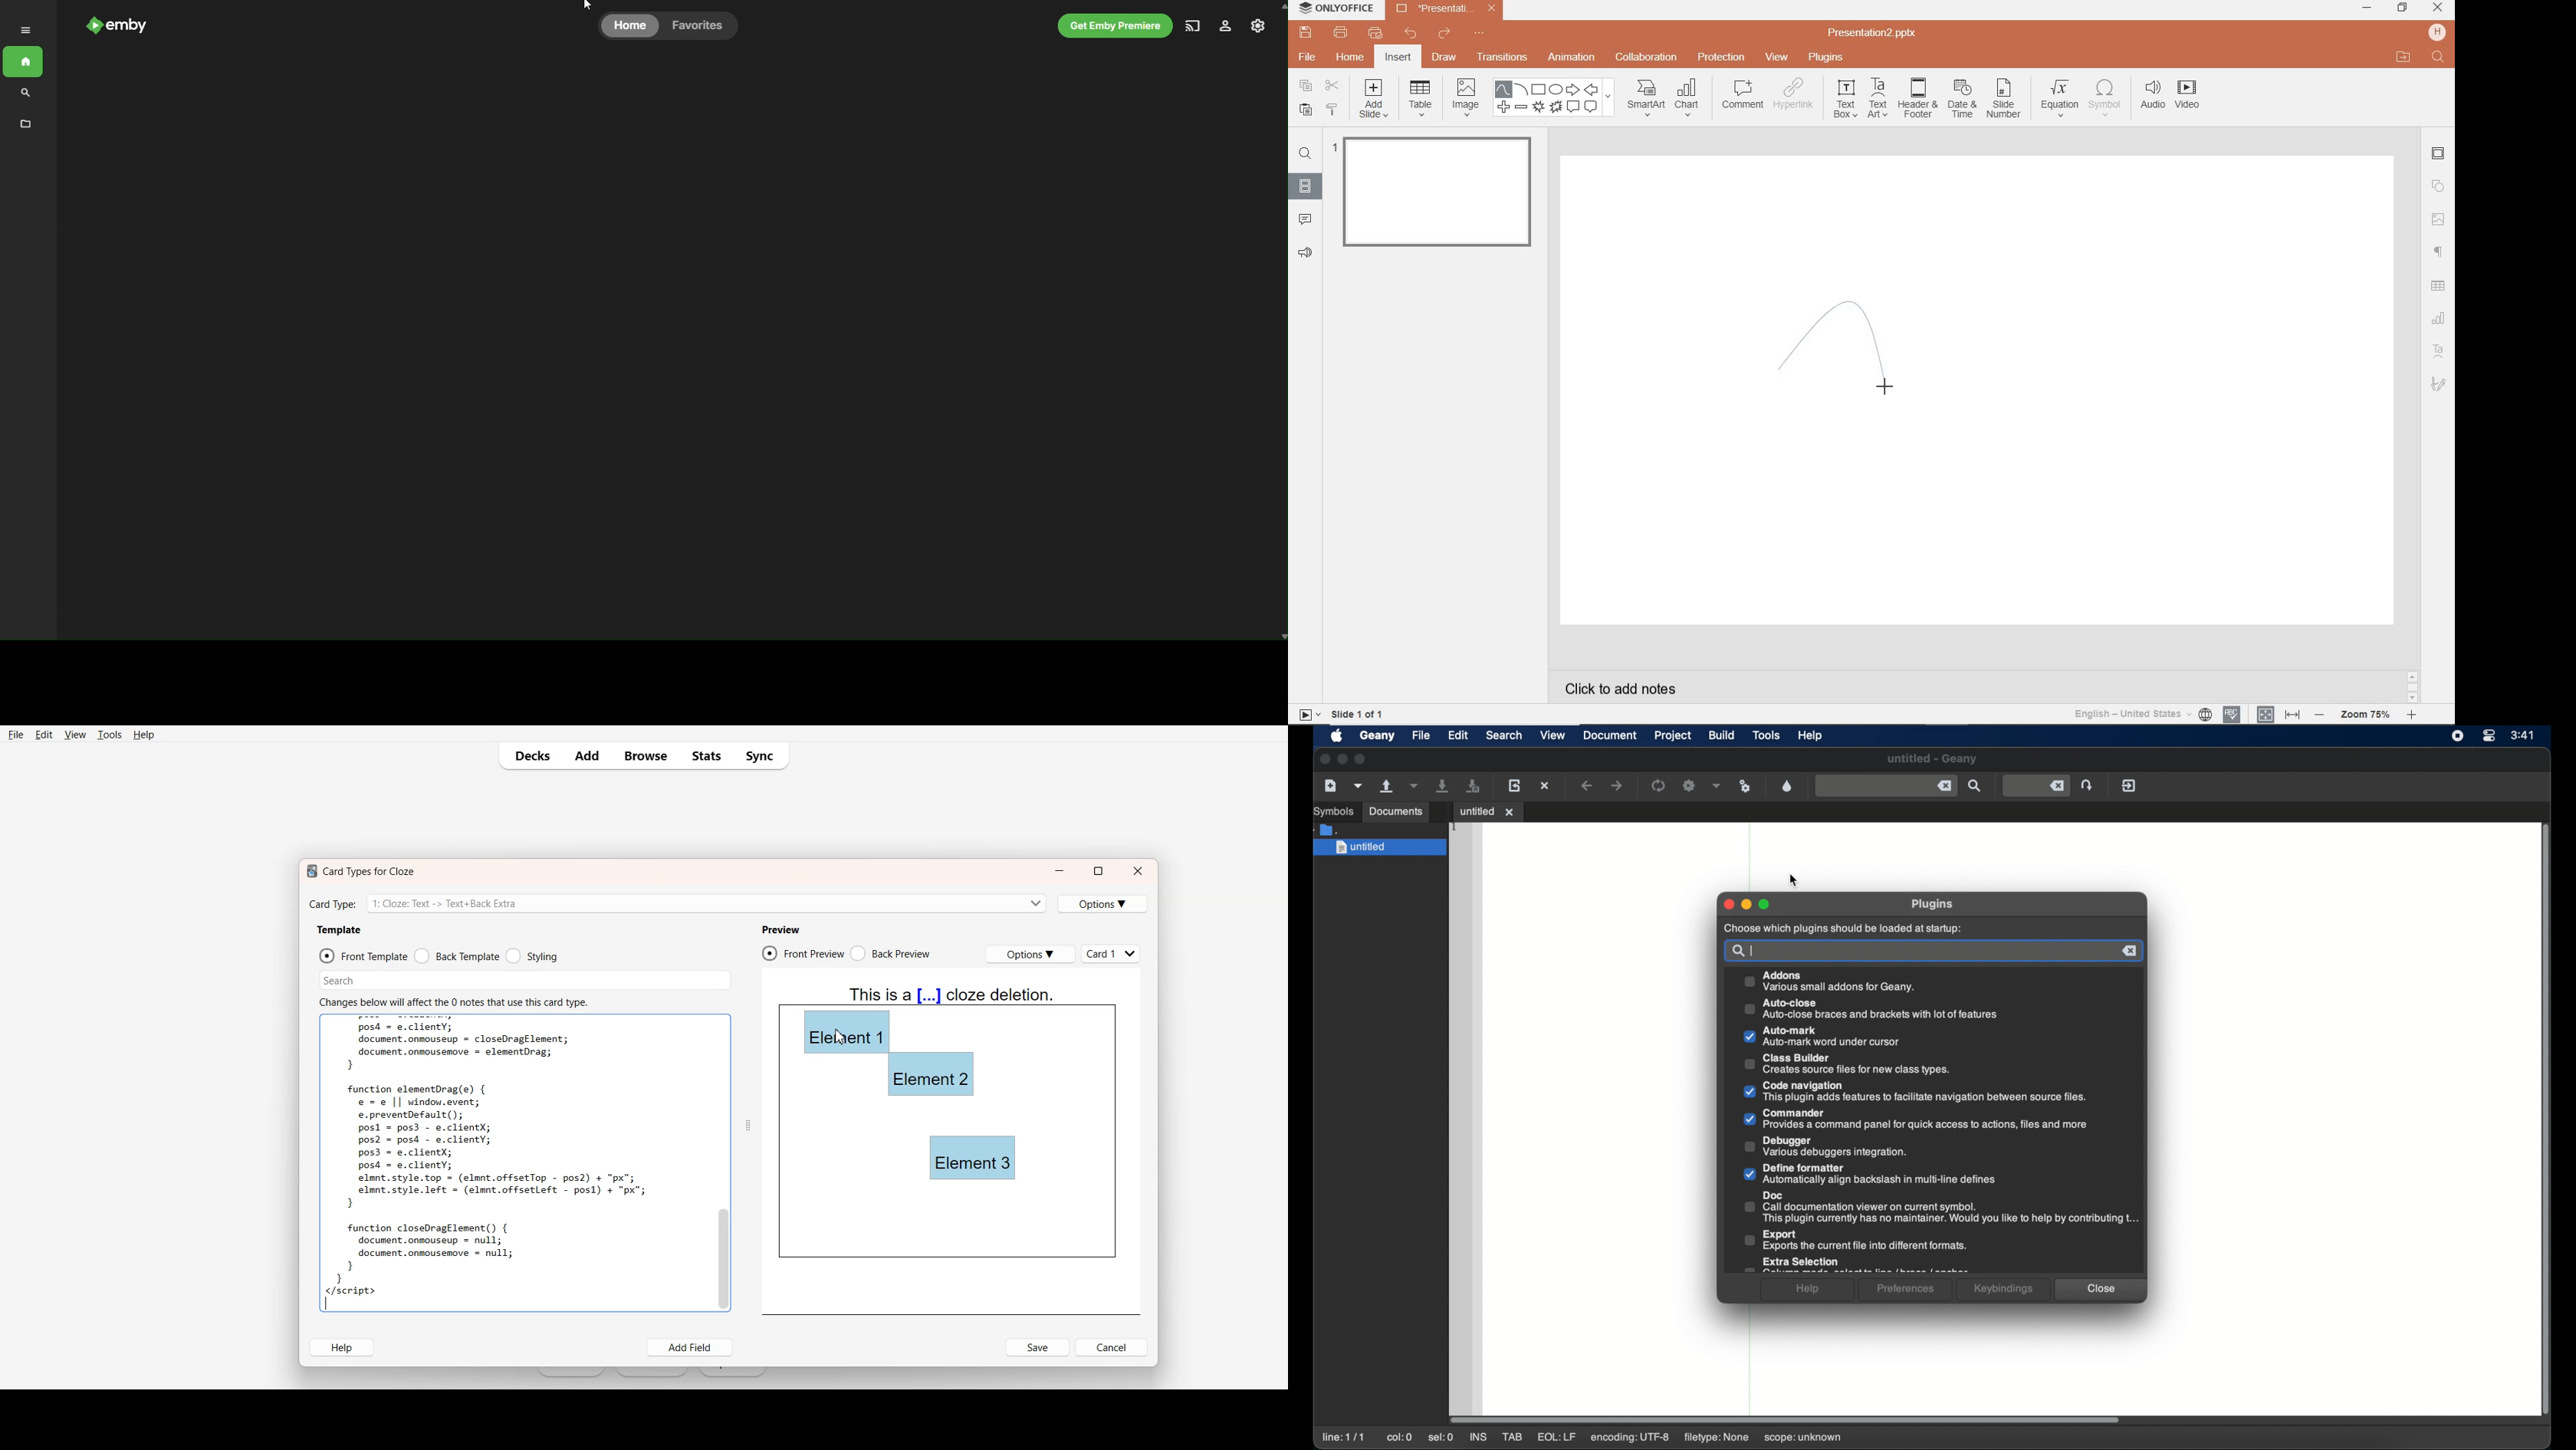 Image resolution: width=2576 pixels, height=1456 pixels. Describe the element at coordinates (762, 756) in the screenshot. I see `Sync` at that location.